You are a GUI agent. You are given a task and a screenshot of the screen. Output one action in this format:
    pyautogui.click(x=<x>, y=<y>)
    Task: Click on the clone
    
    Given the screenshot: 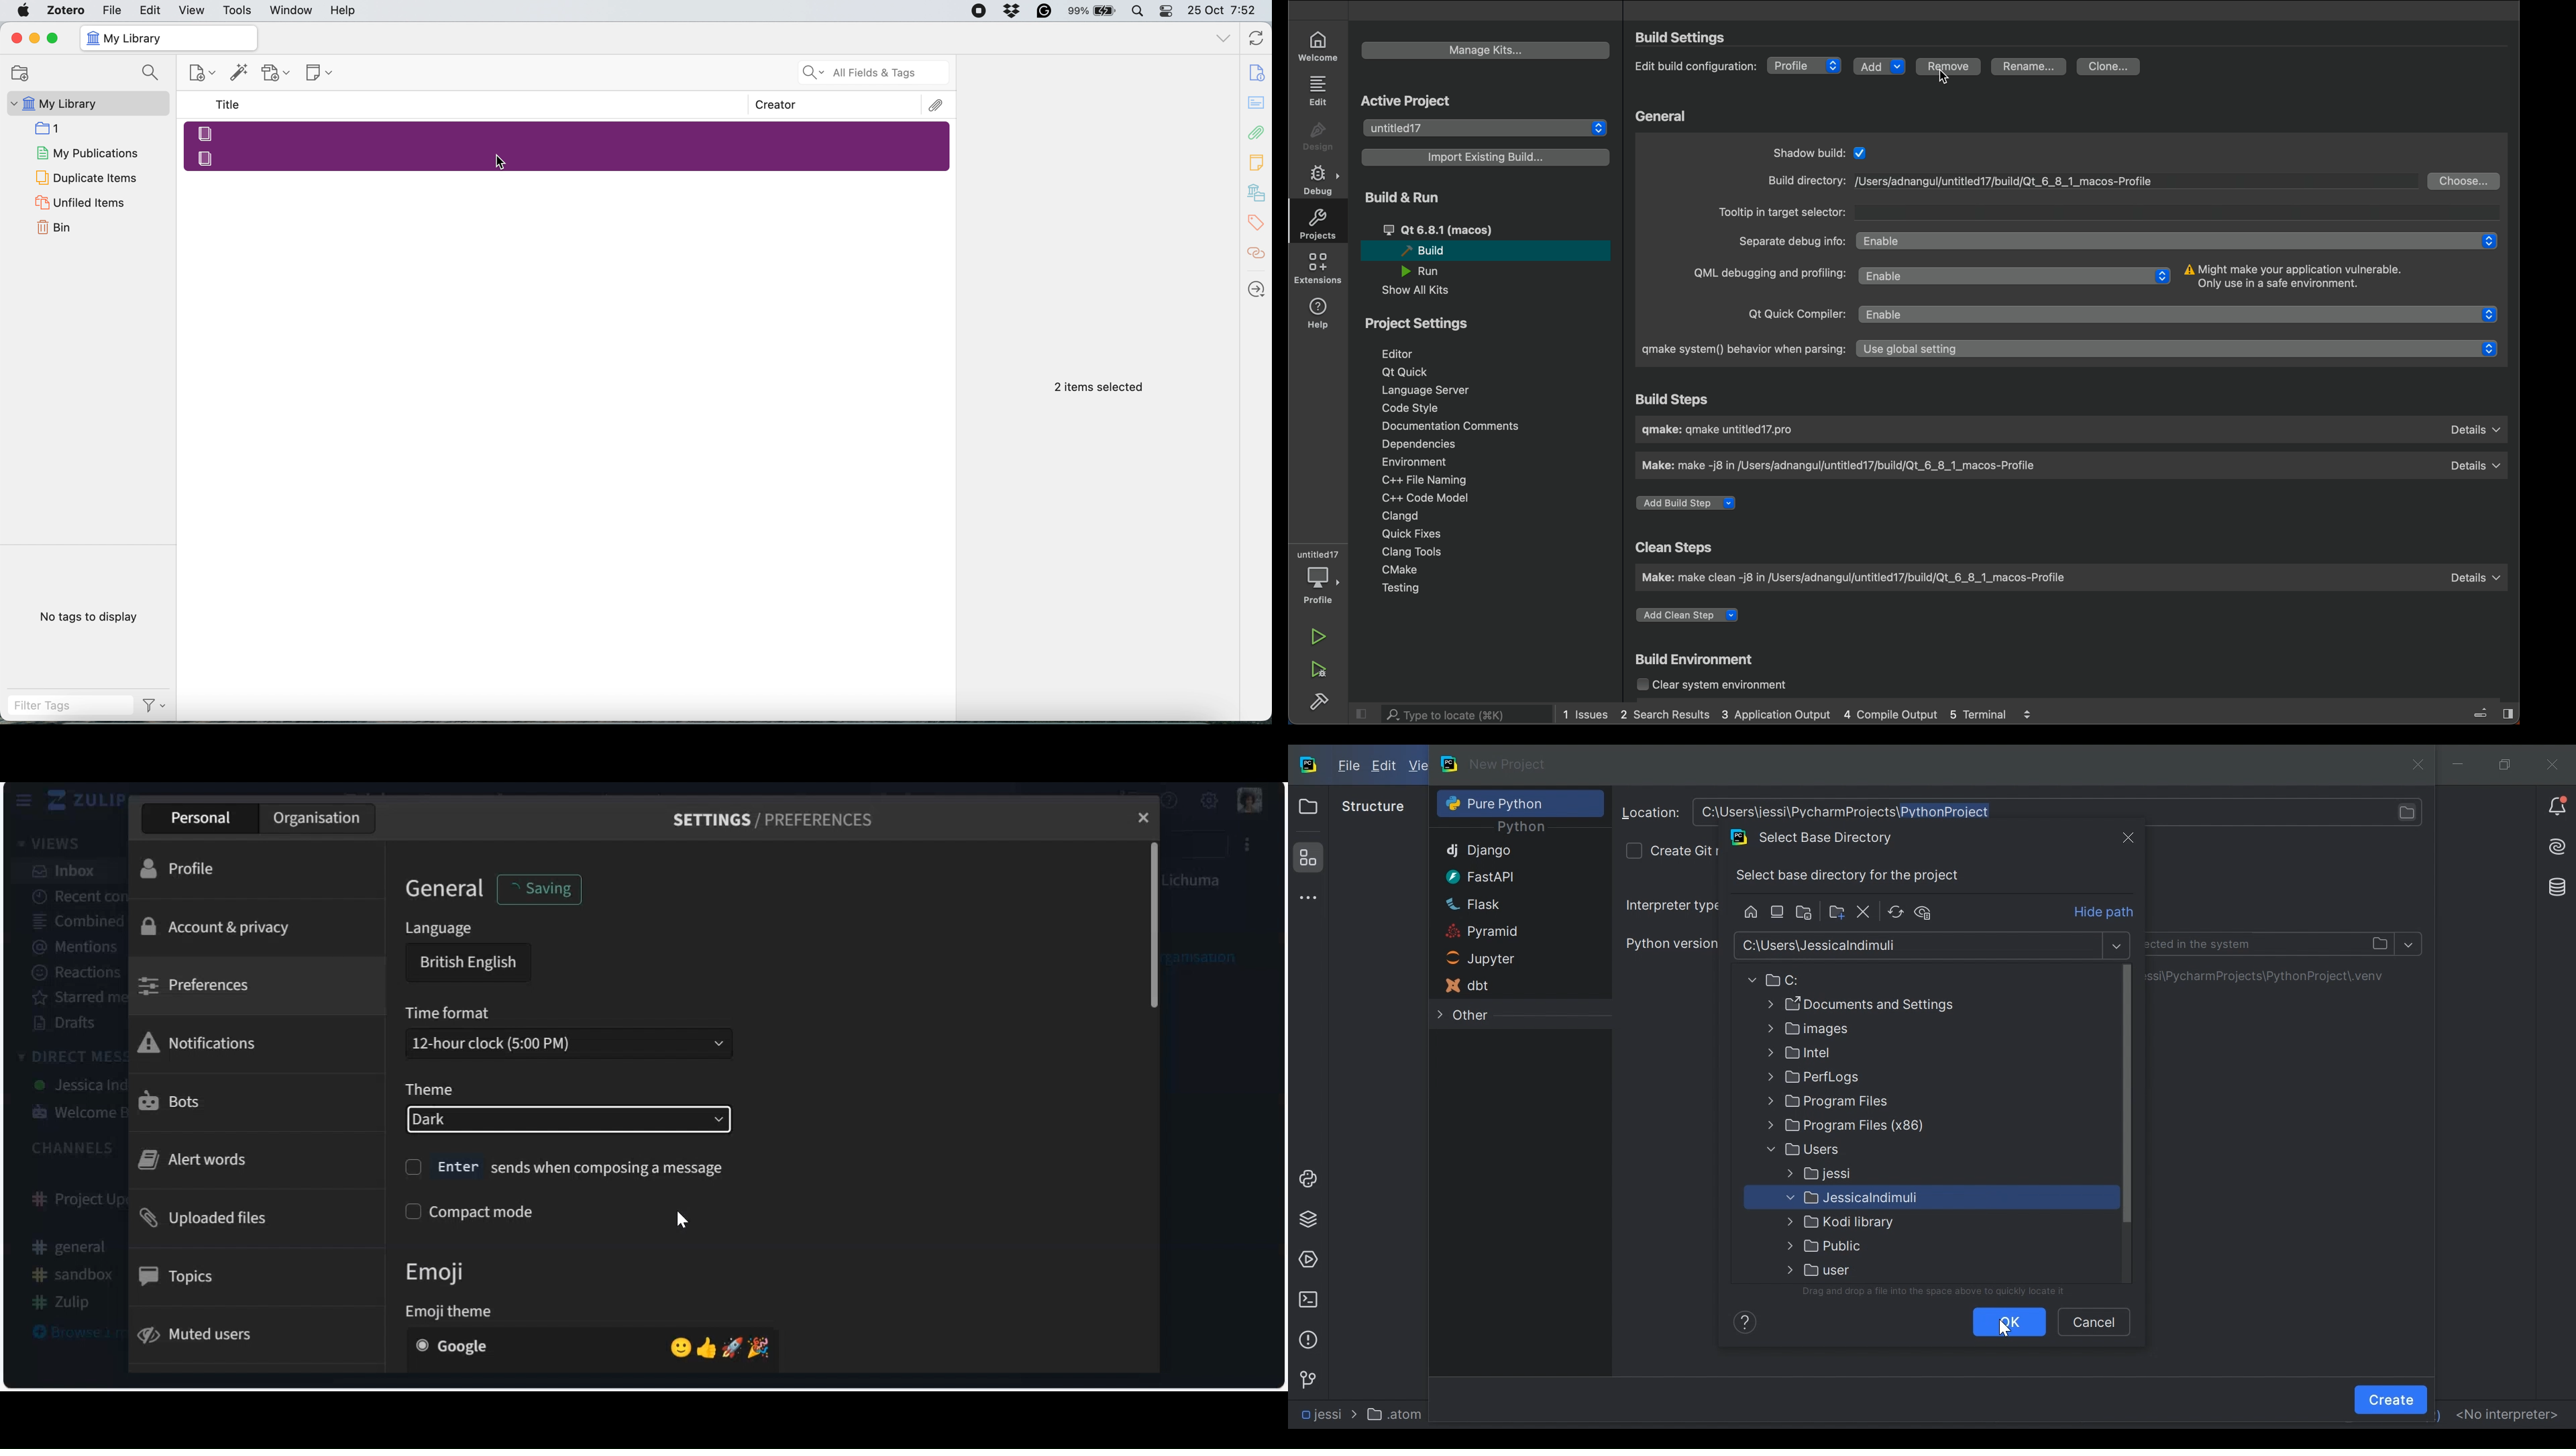 What is the action you would take?
    pyautogui.click(x=2110, y=66)
    